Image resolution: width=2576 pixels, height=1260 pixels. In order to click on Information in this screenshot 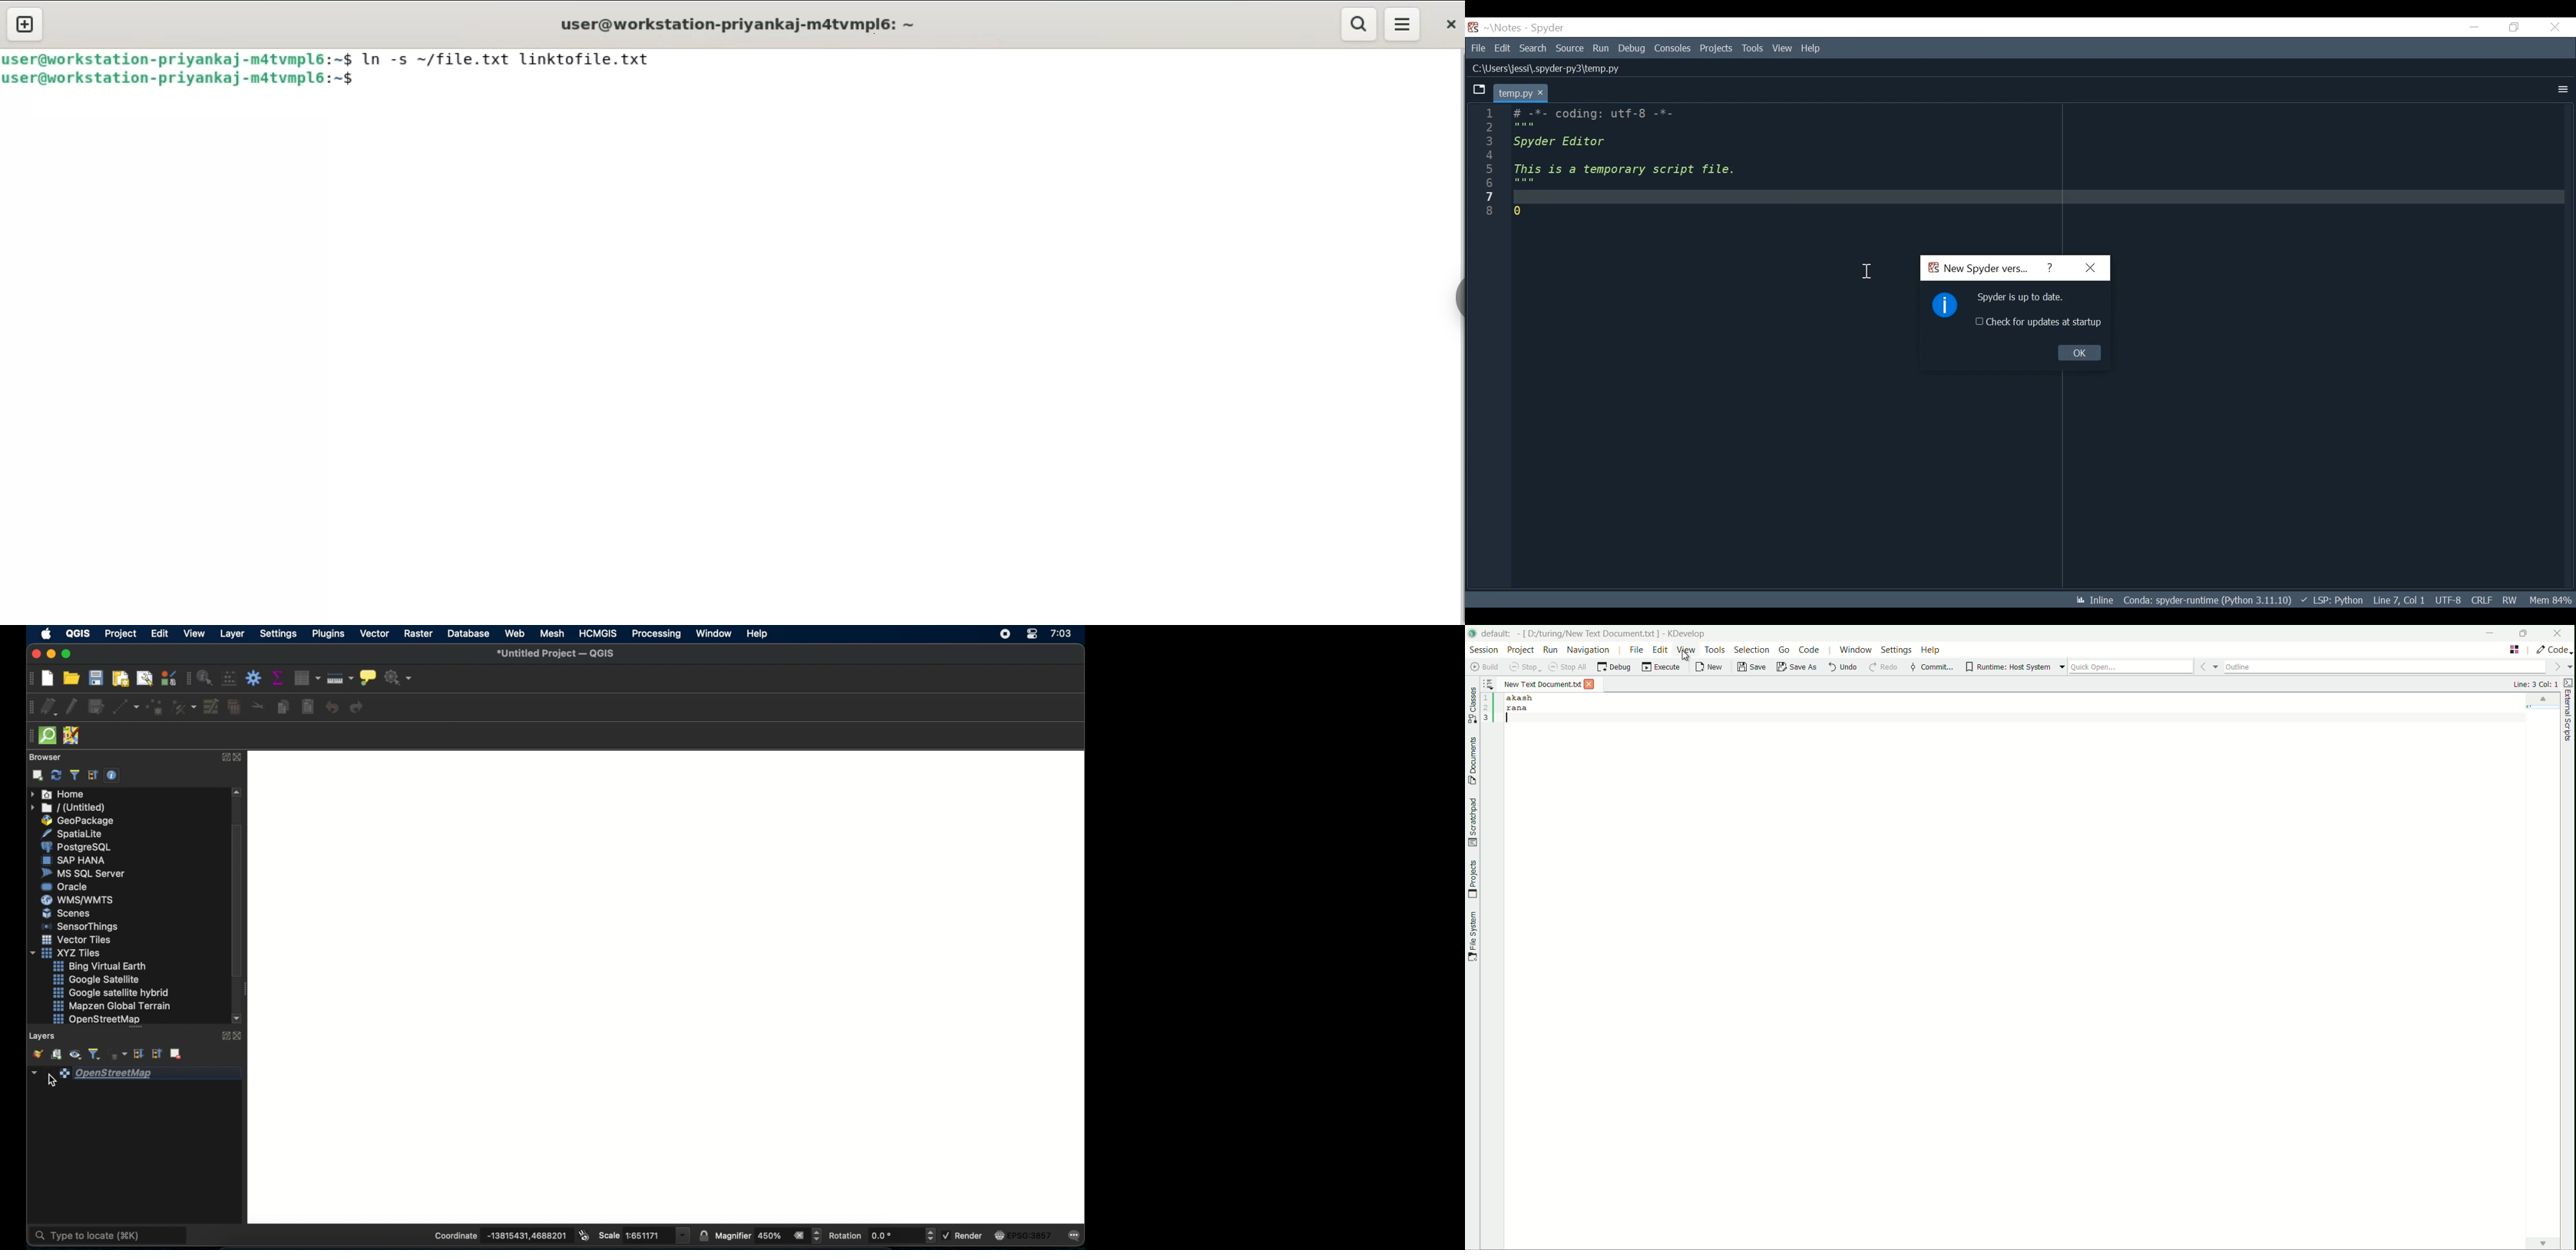, I will do `click(1945, 306)`.